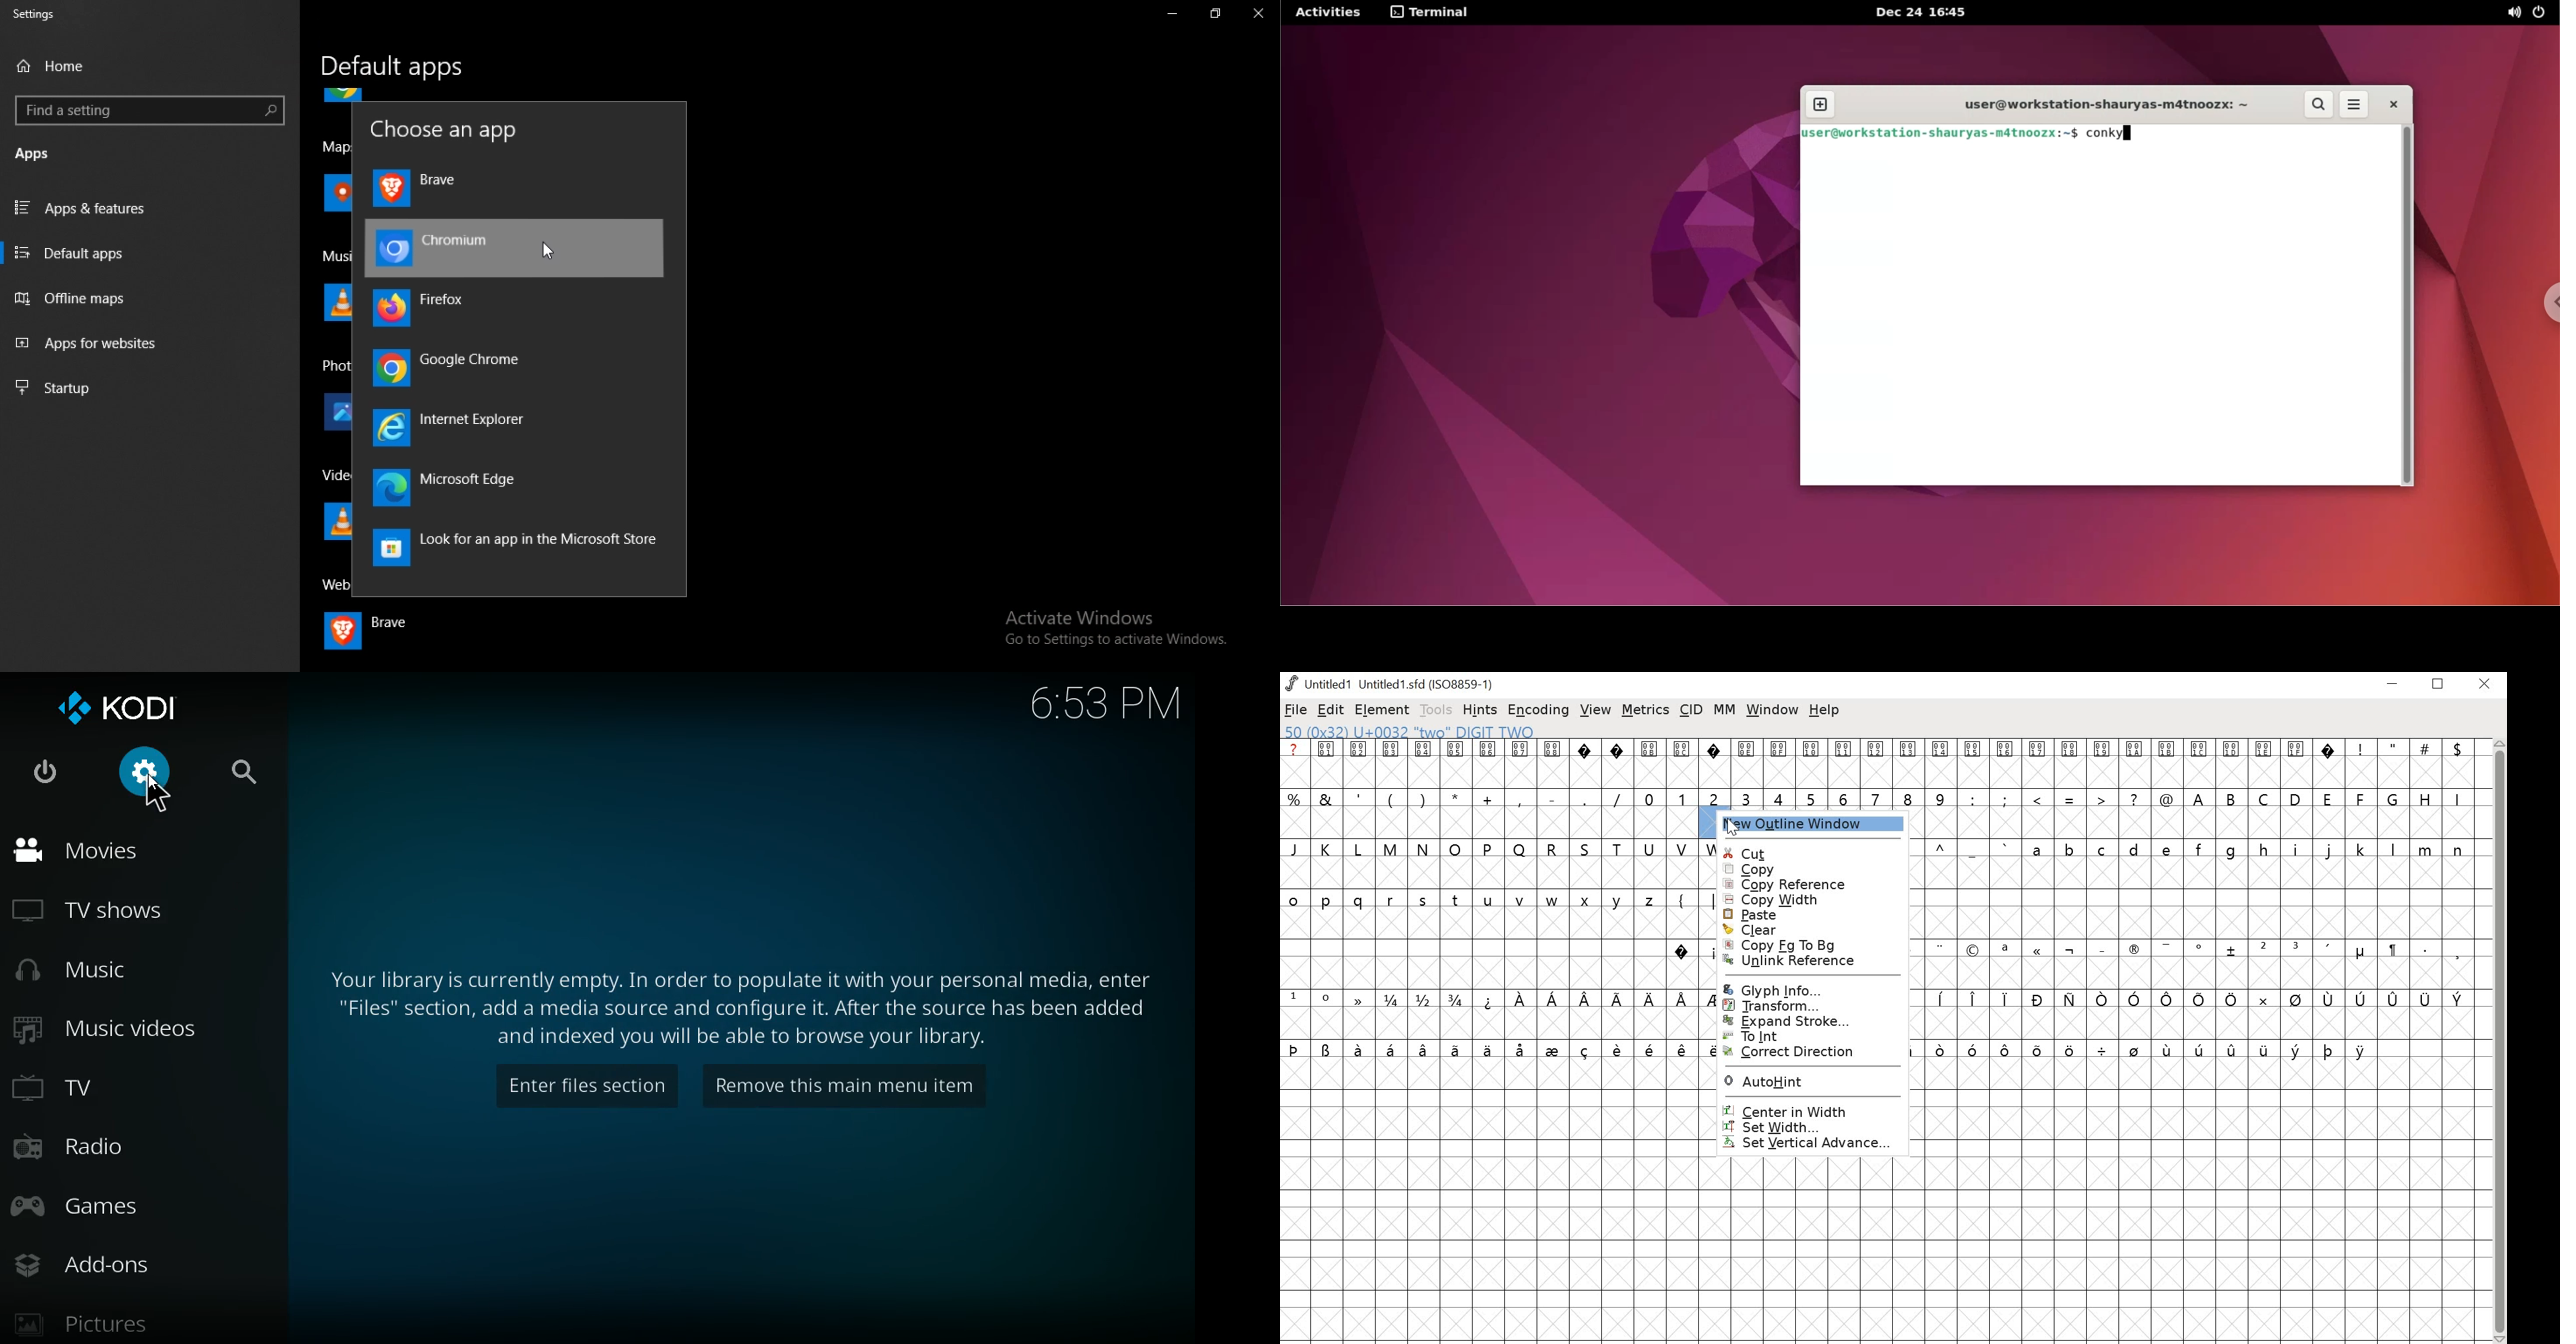  Describe the element at coordinates (1807, 961) in the screenshot. I see `unlink reference` at that location.